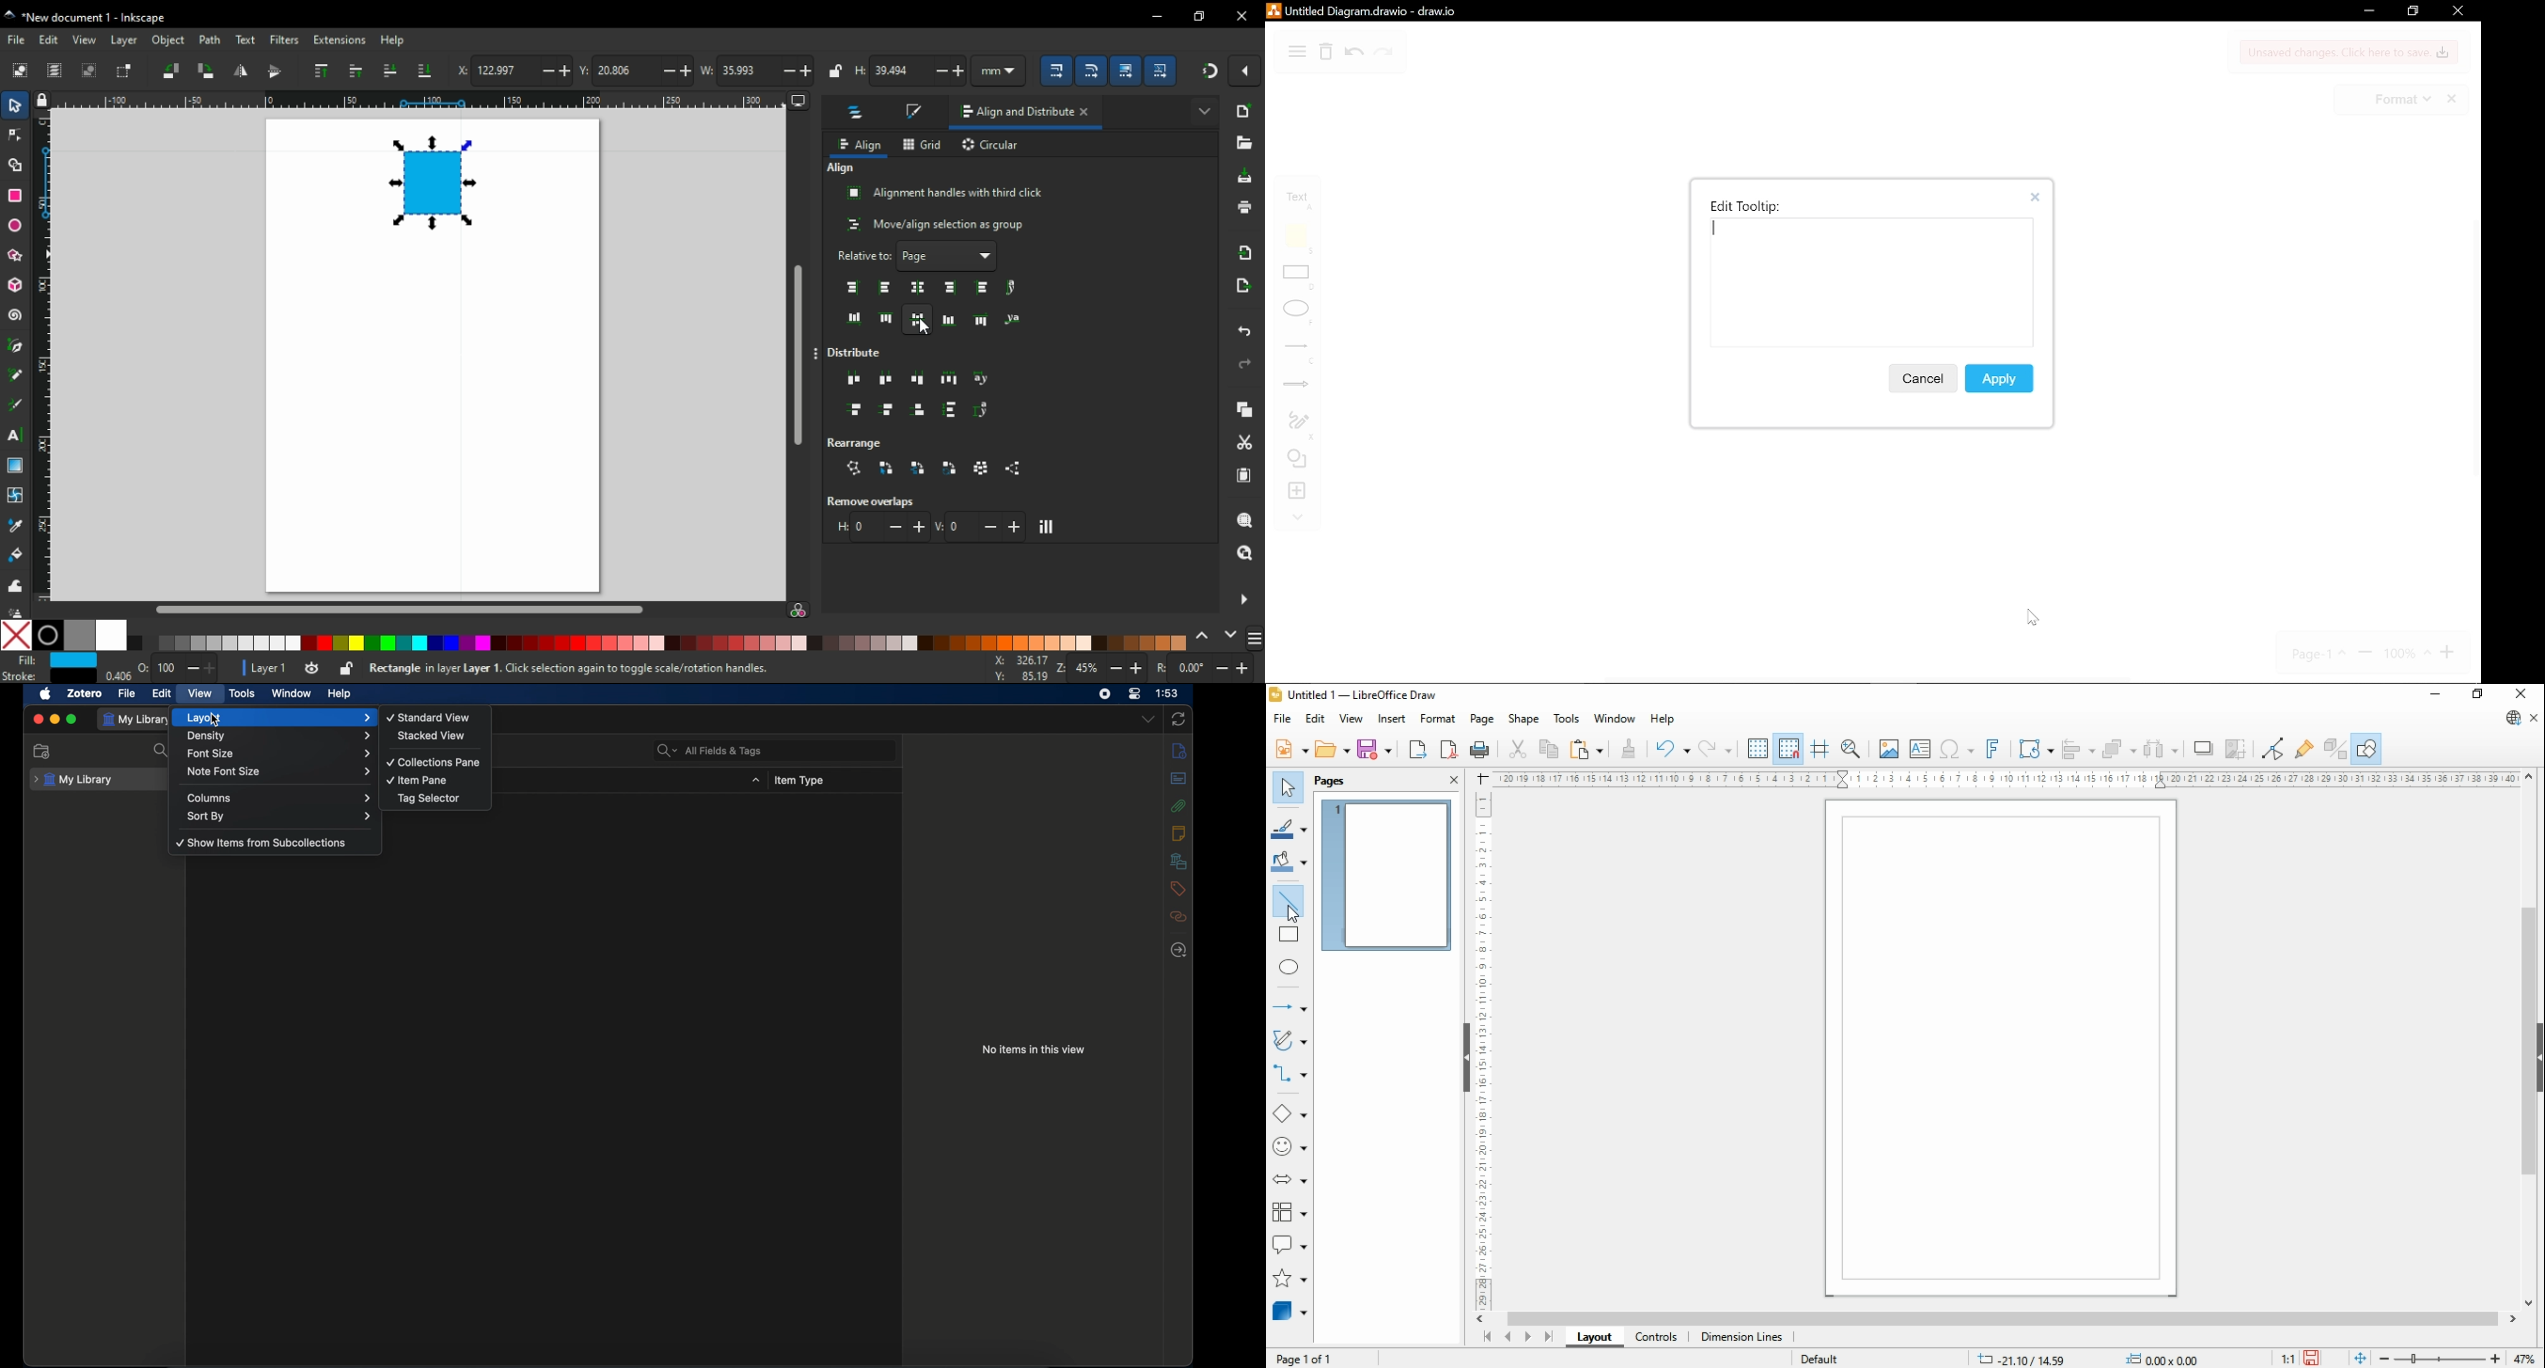 The width and height of the screenshot is (2548, 1372). I want to click on cut, so click(1519, 750).